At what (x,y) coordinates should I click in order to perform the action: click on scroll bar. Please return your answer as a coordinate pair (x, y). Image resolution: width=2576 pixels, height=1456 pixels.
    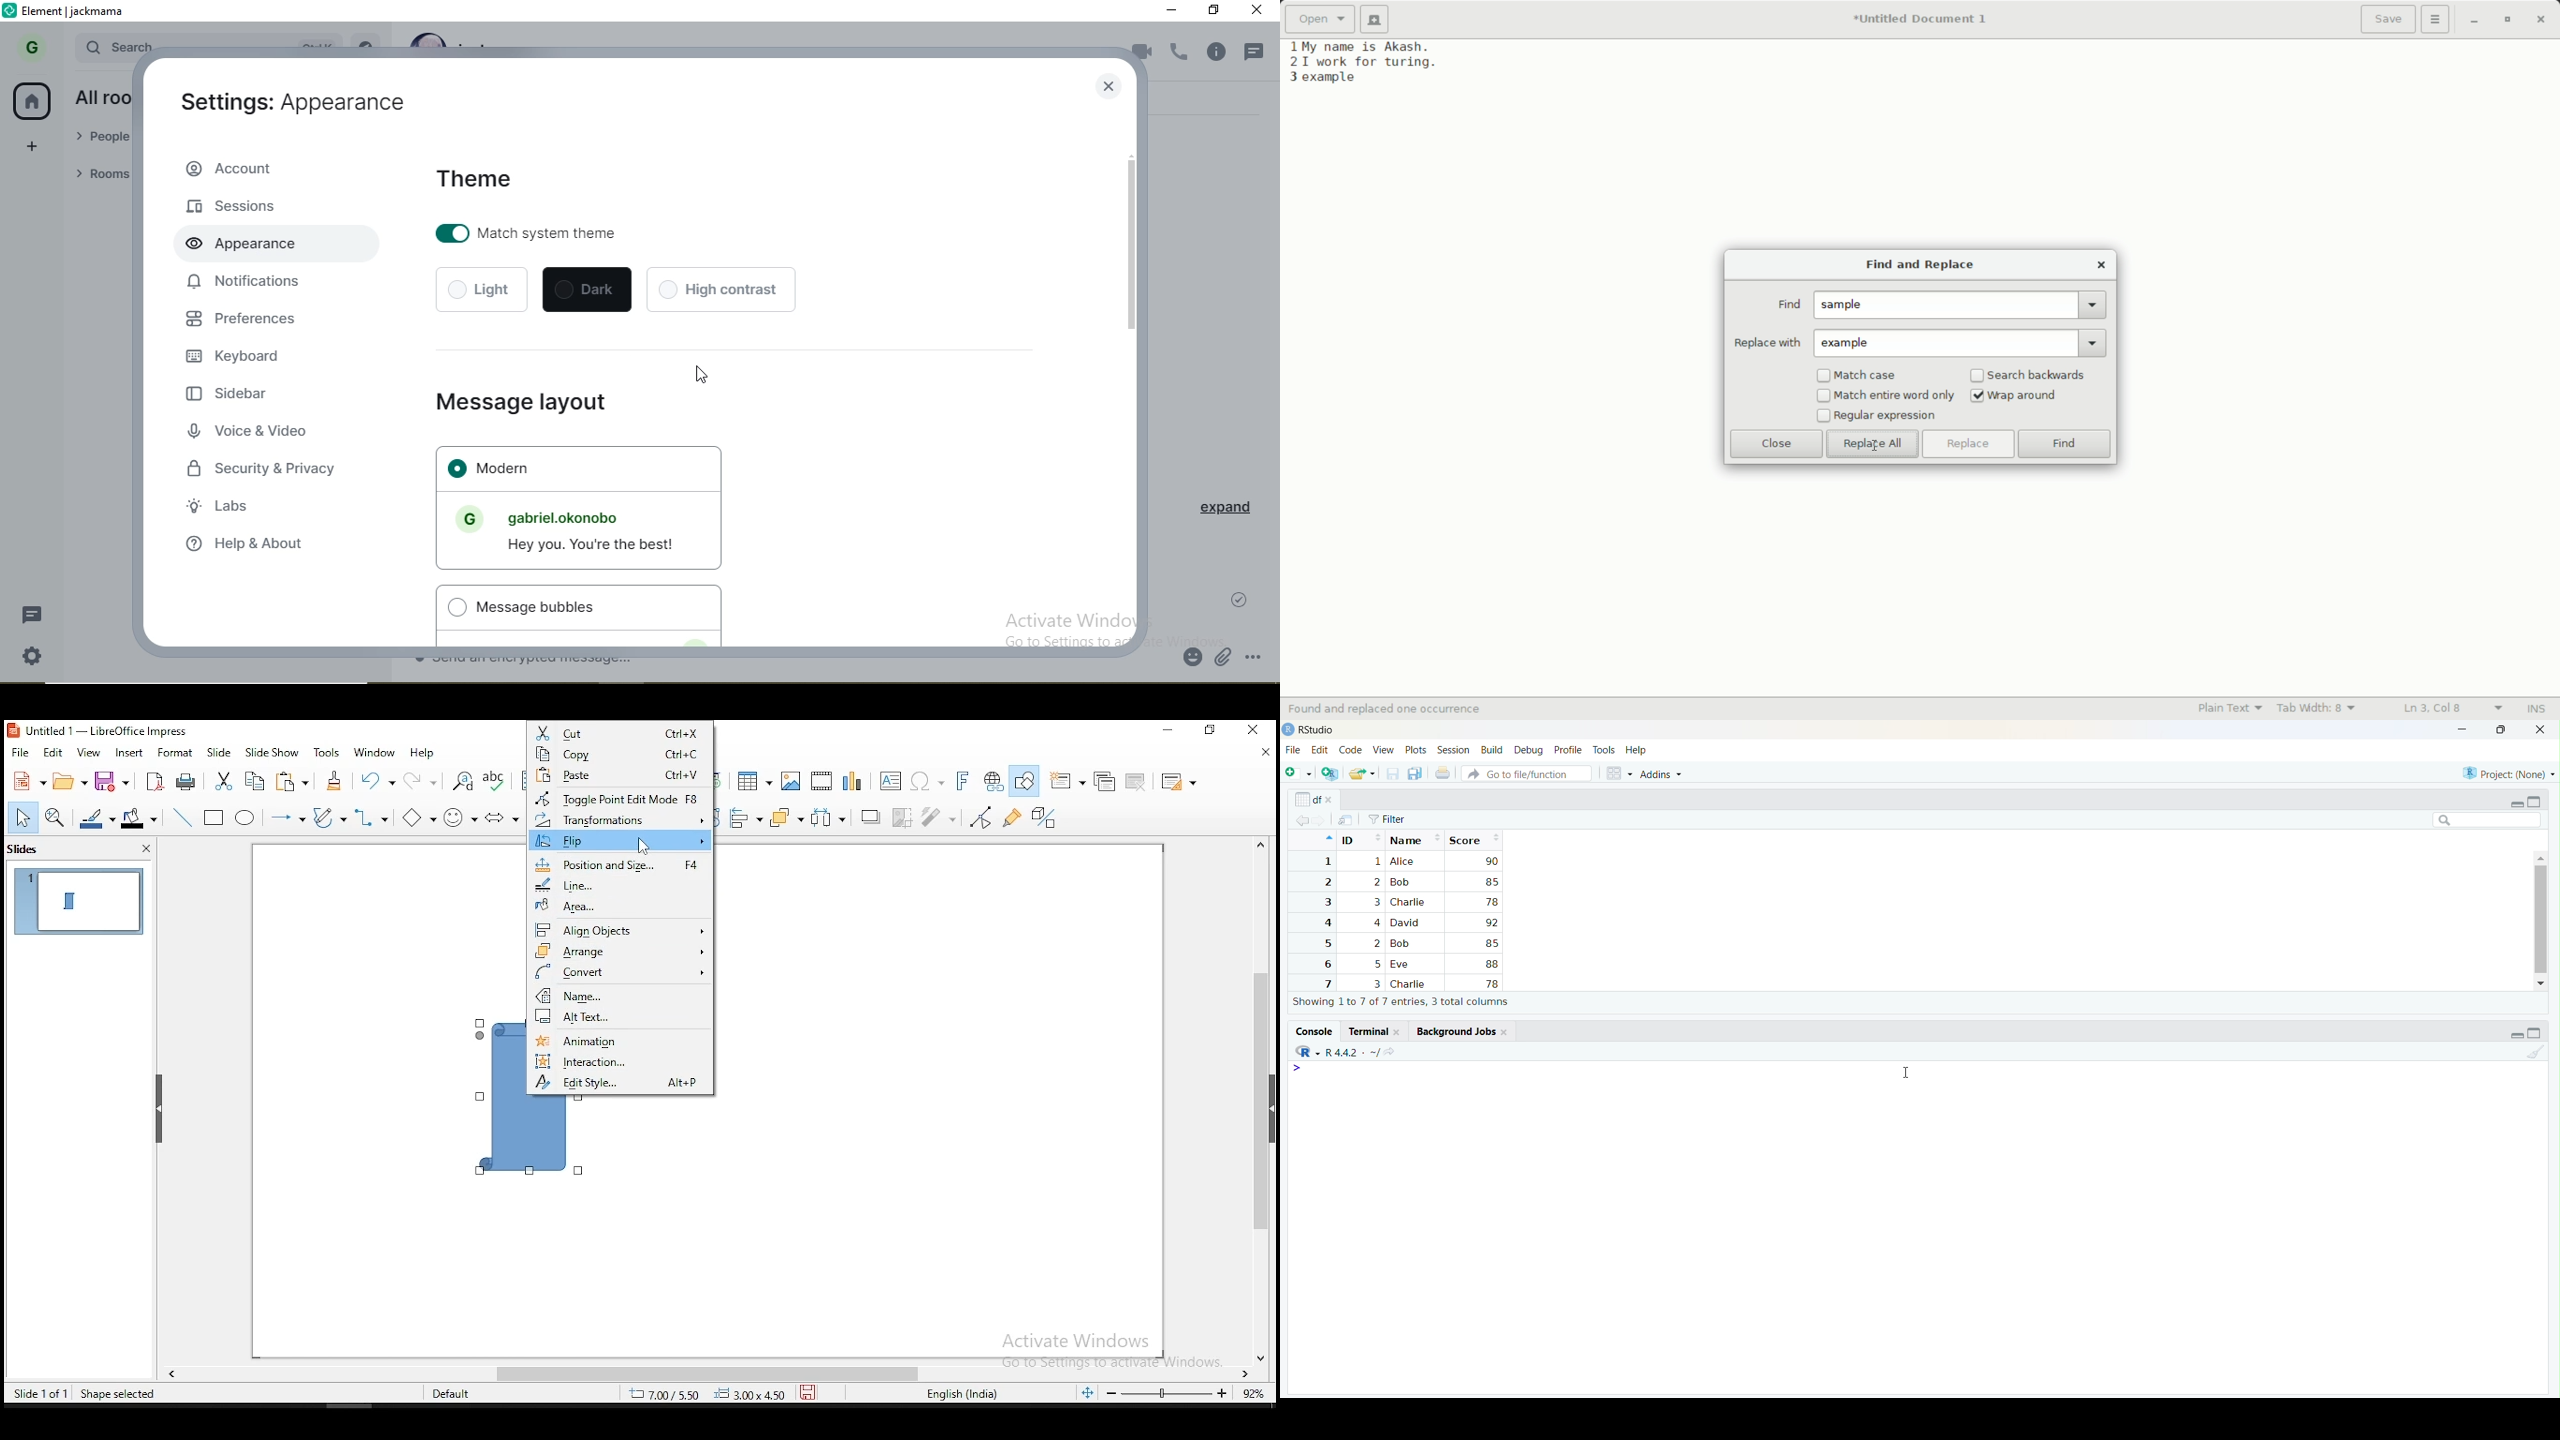
    Looking at the image, I should click on (2540, 919).